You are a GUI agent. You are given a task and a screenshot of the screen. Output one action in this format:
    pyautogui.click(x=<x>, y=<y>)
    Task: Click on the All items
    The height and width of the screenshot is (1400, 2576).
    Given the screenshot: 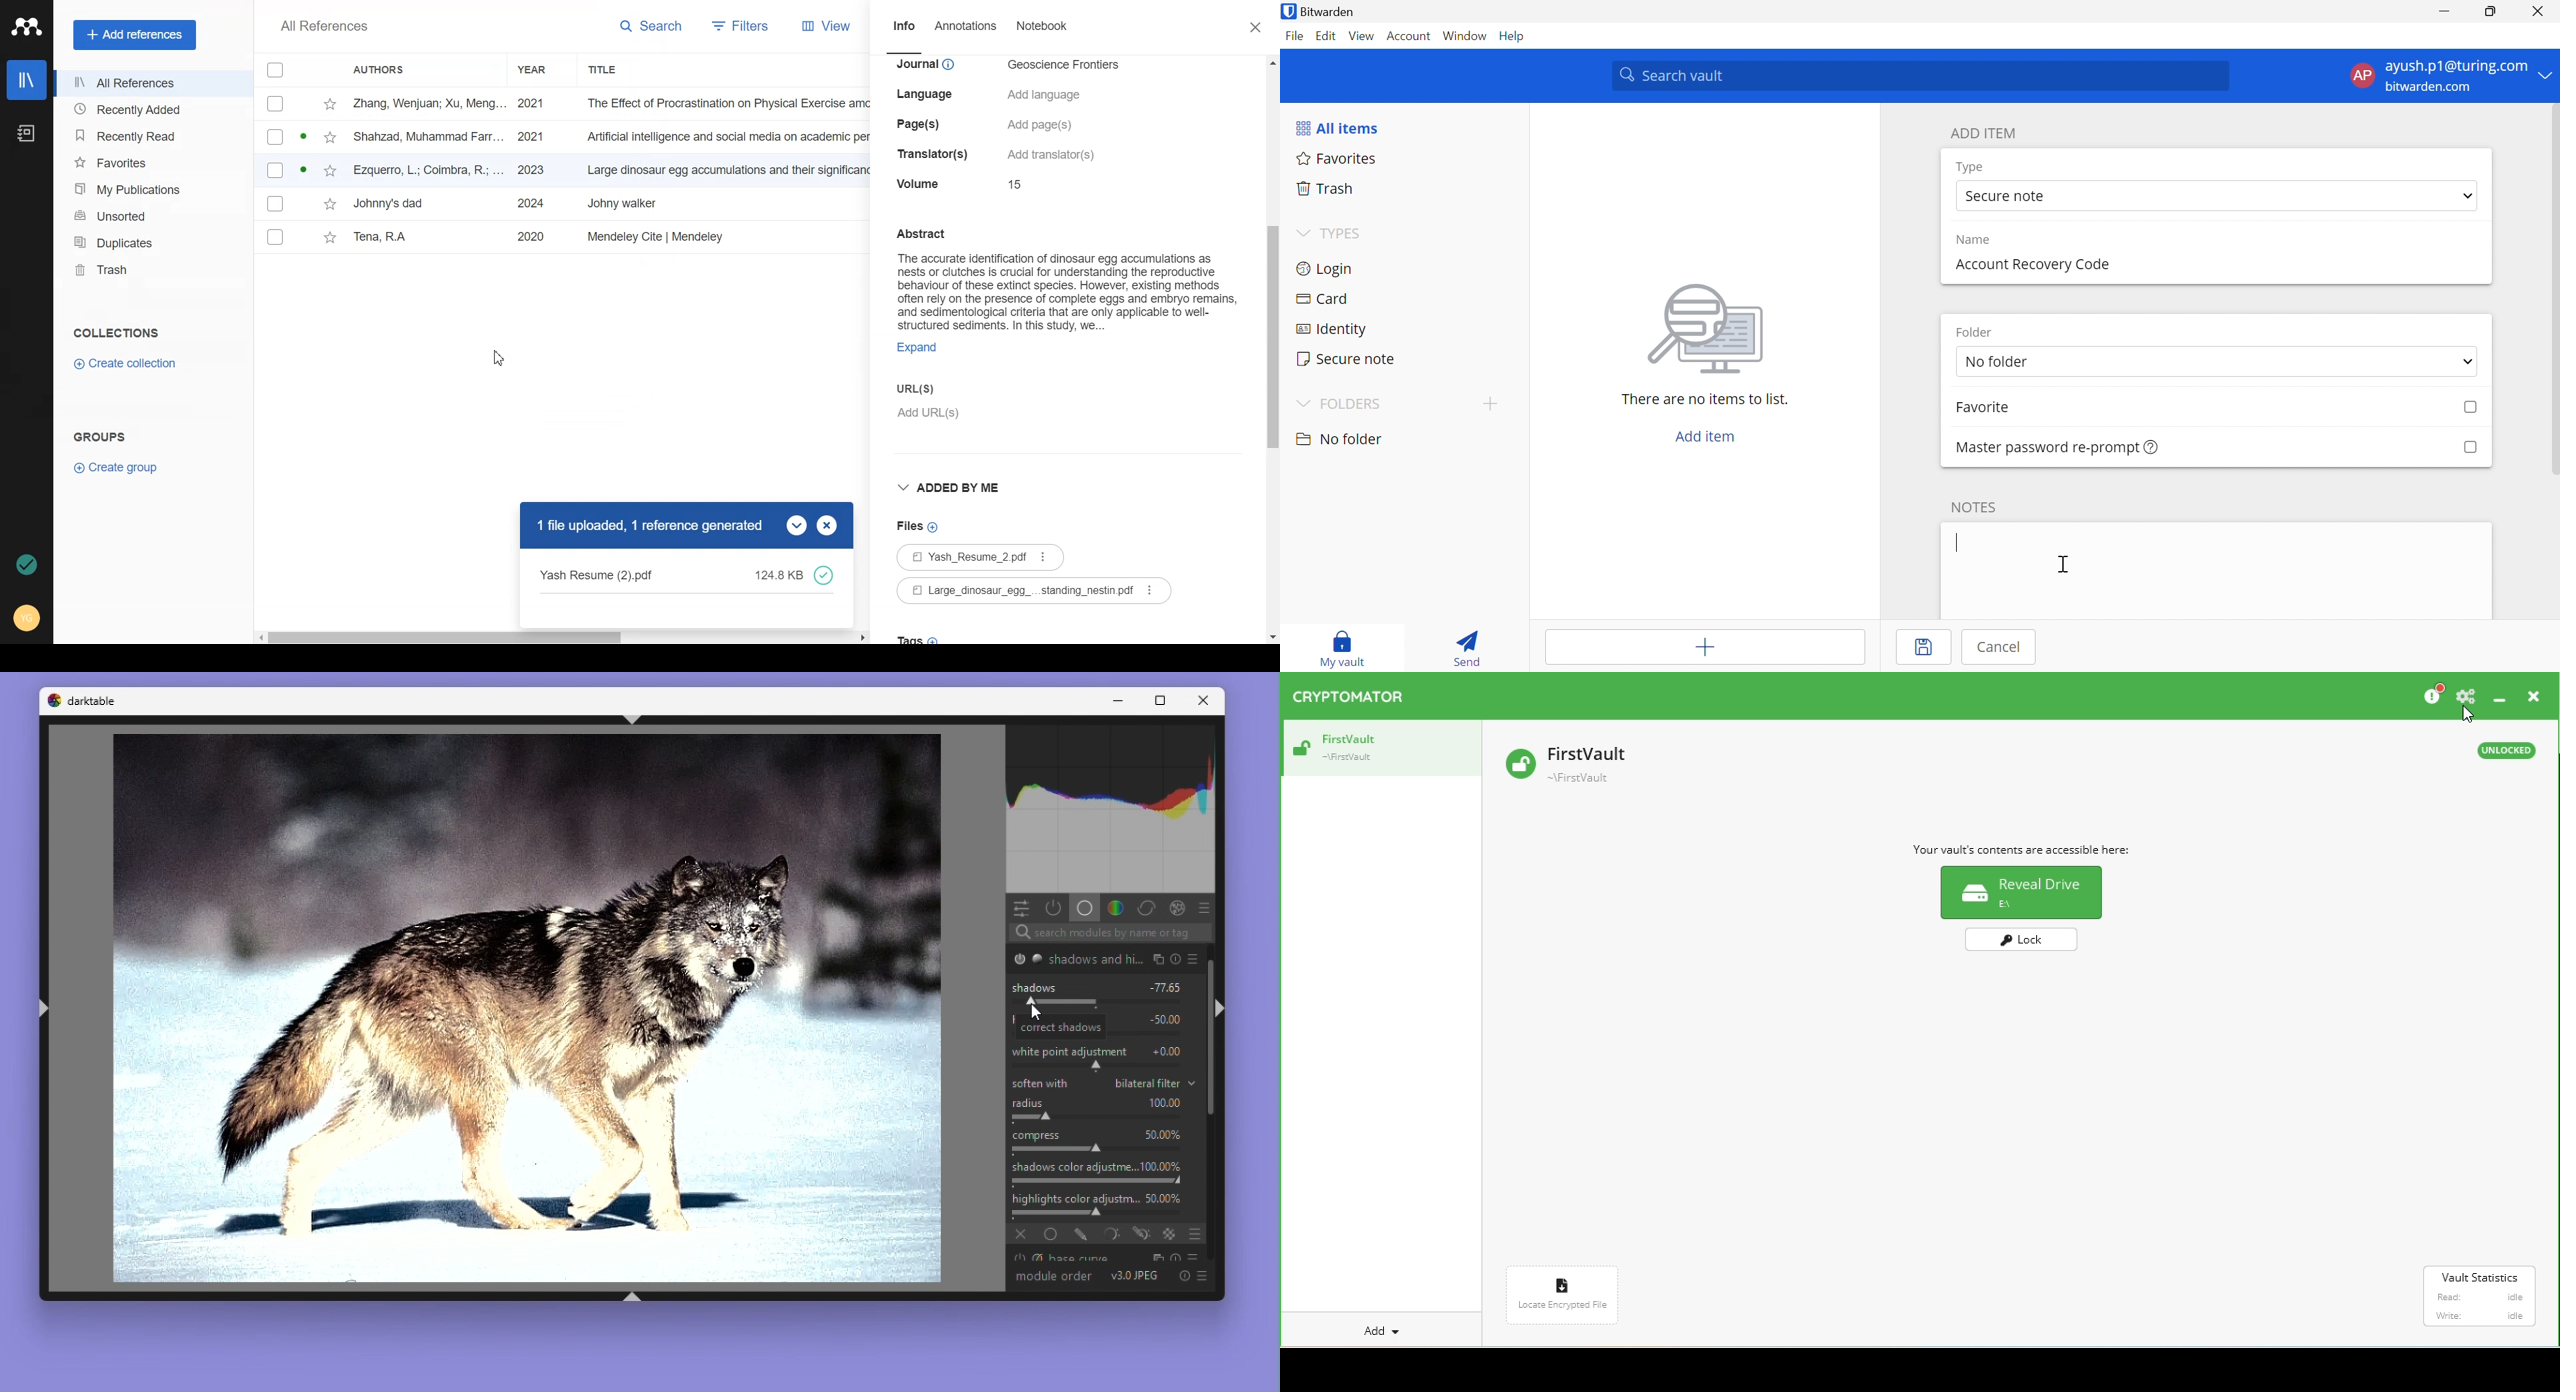 What is the action you would take?
    pyautogui.click(x=1340, y=130)
    